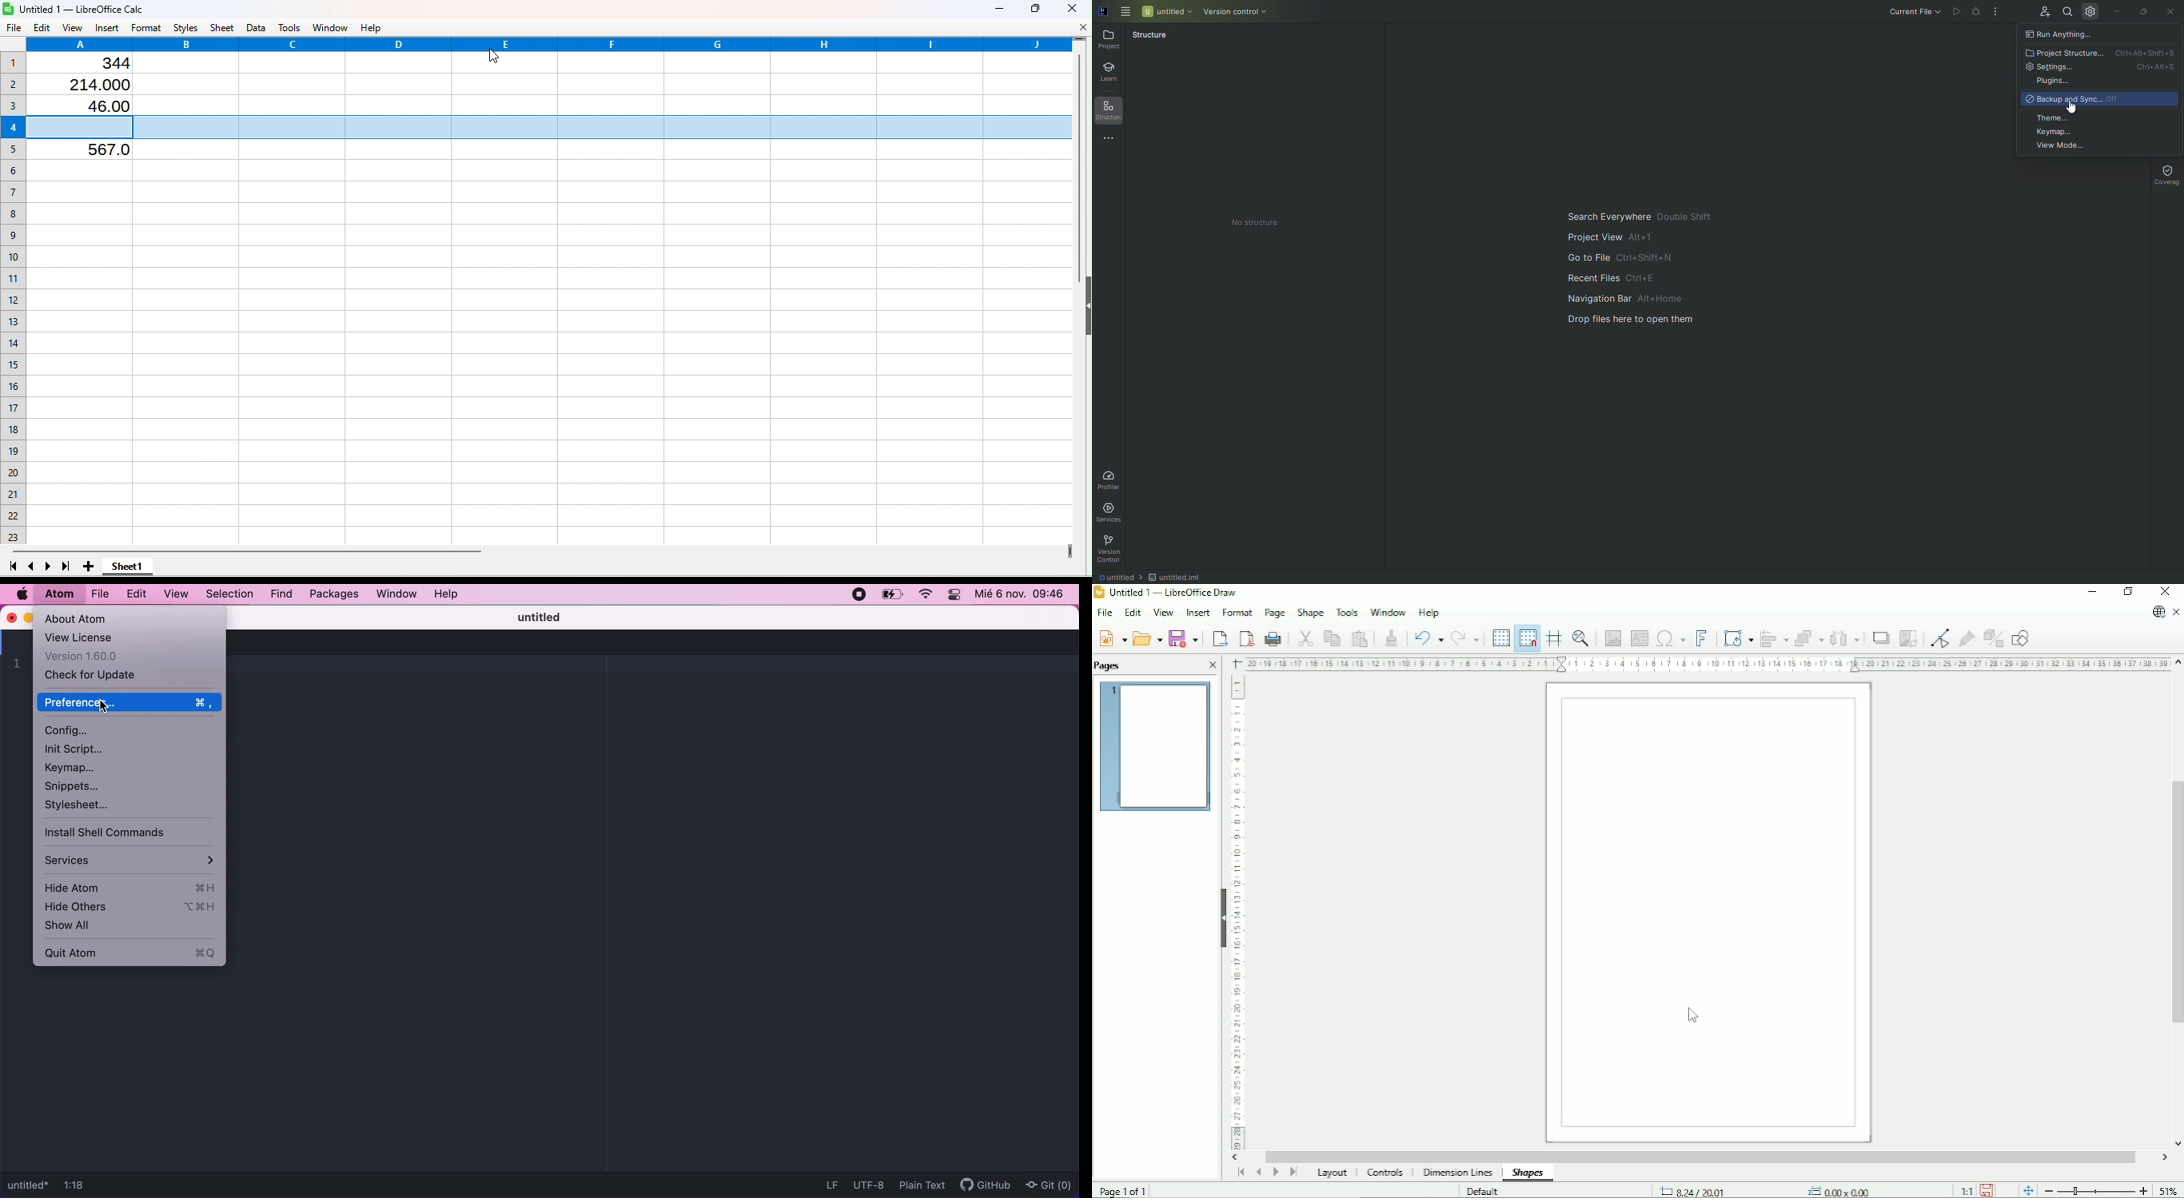 Image resolution: width=2184 pixels, height=1204 pixels. Describe the element at coordinates (1147, 637) in the screenshot. I see `Open ` at that location.